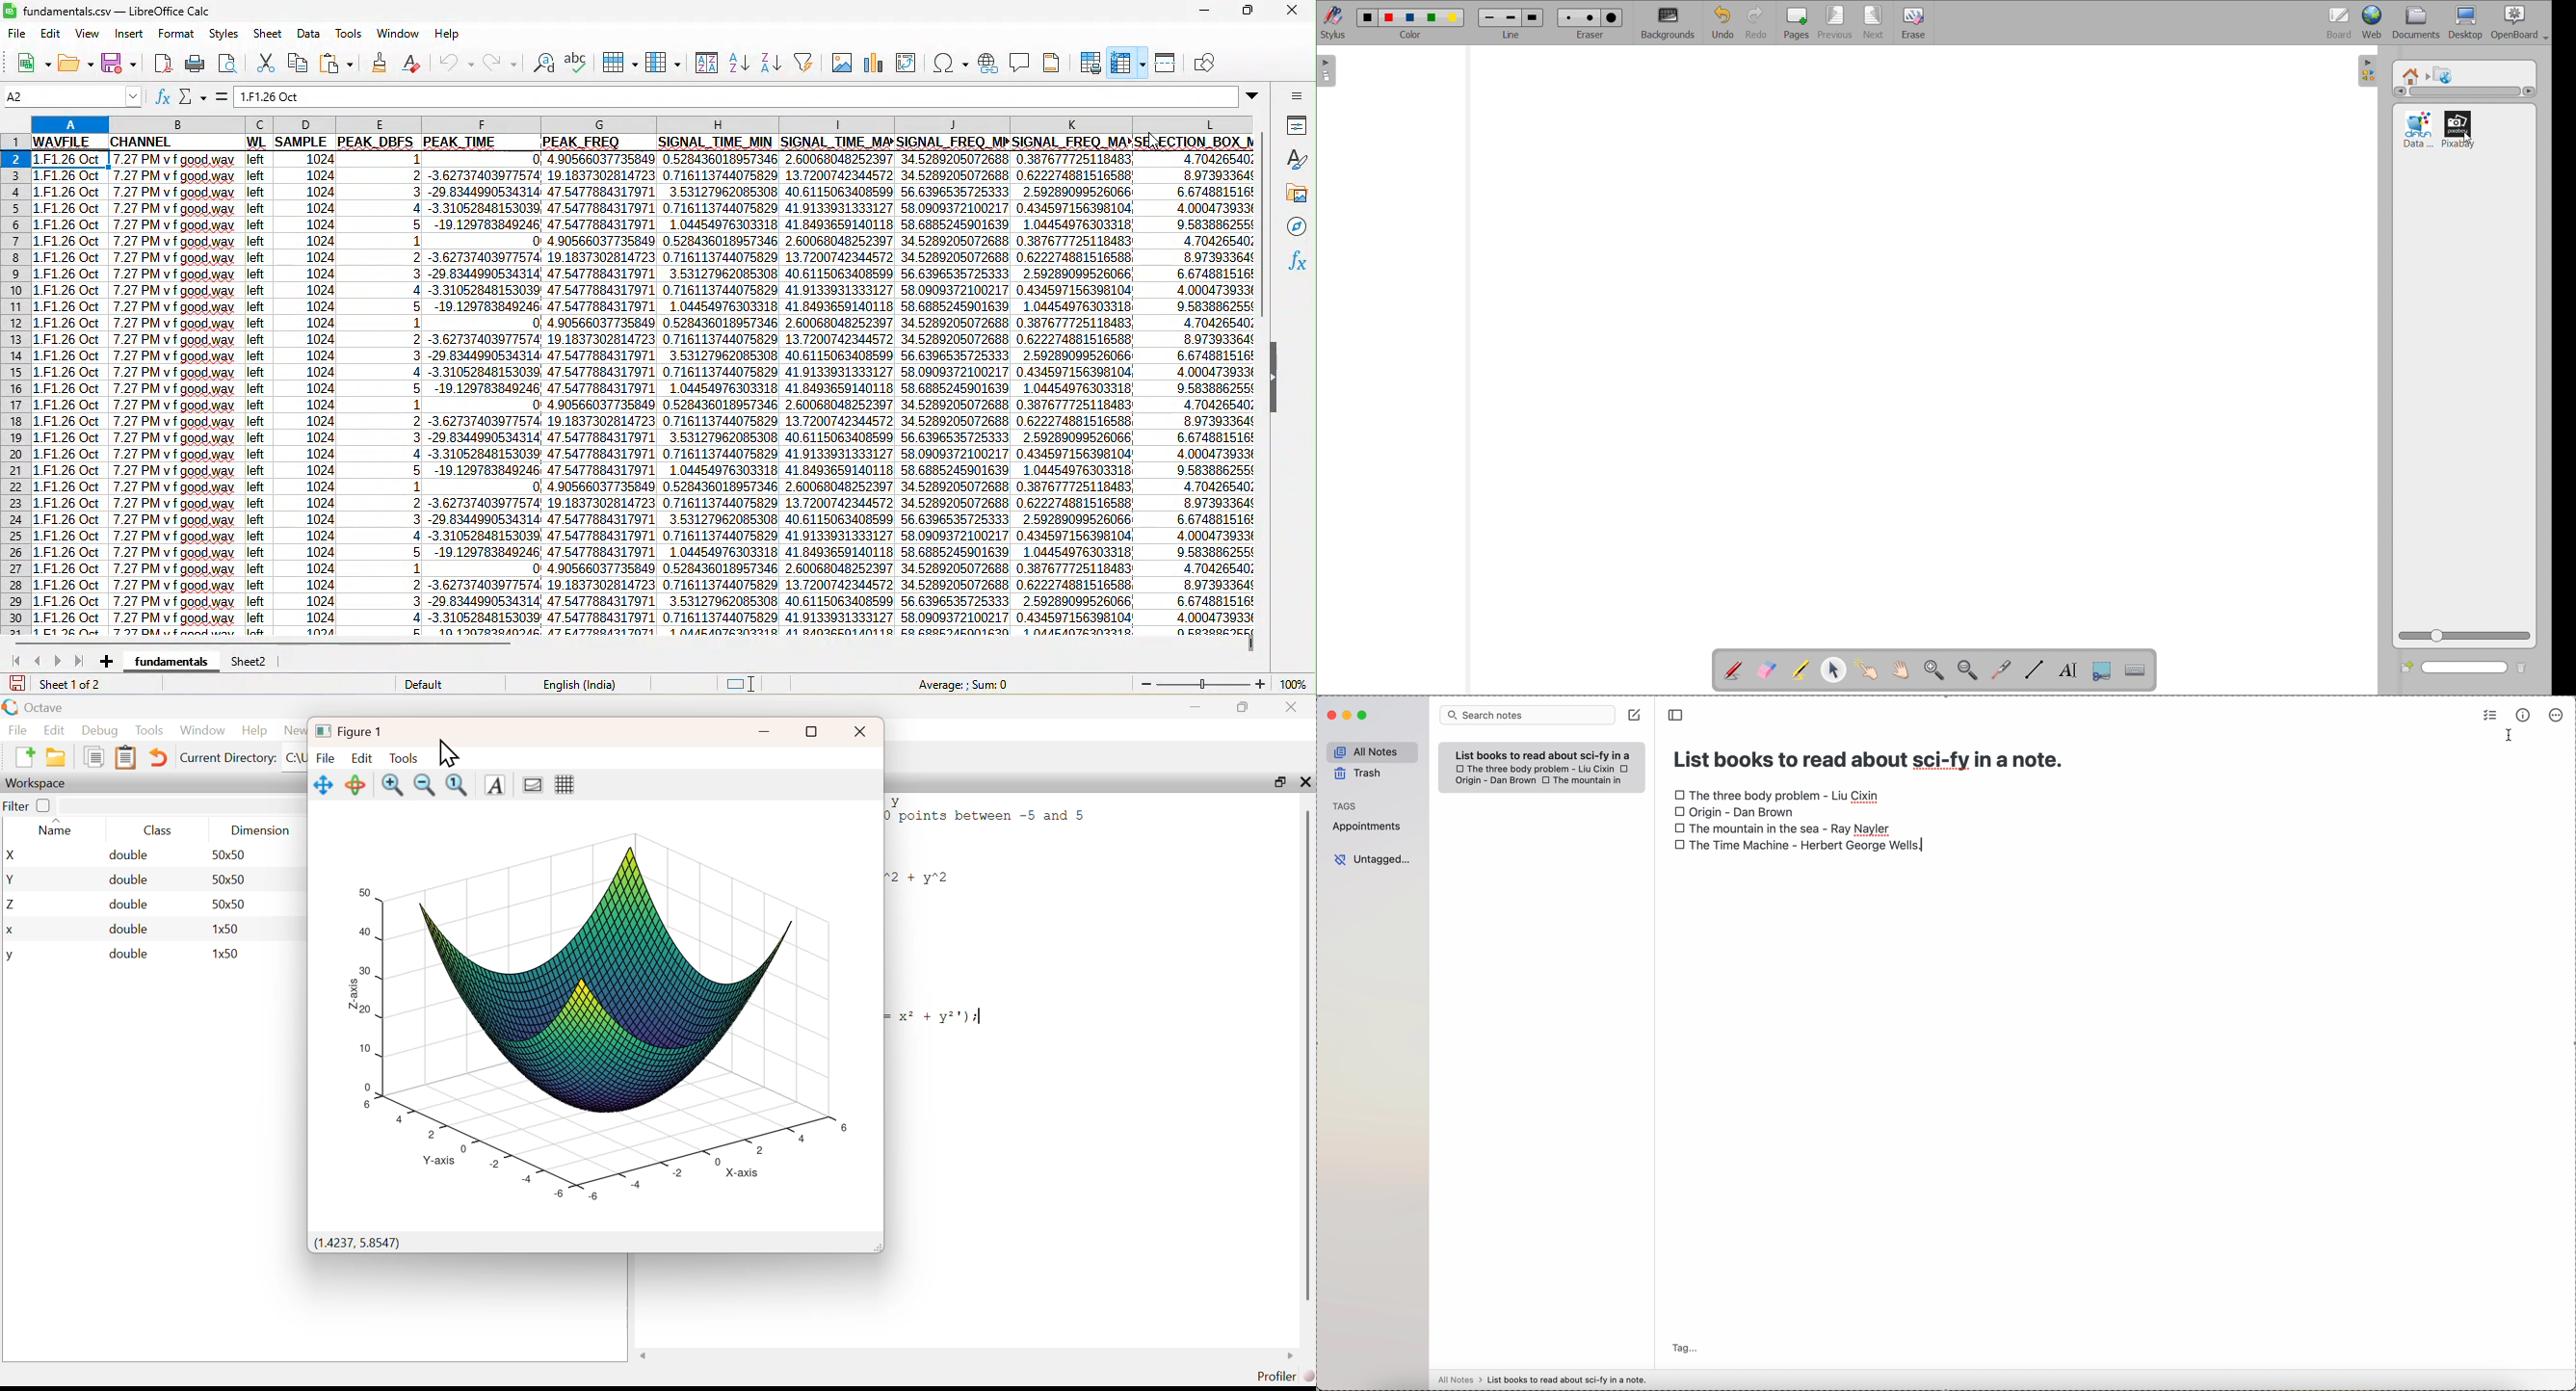 Image resolution: width=2576 pixels, height=1400 pixels. What do you see at coordinates (2510, 737) in the screenshot?
I see `cursor` at bounding box center [2510, 737].